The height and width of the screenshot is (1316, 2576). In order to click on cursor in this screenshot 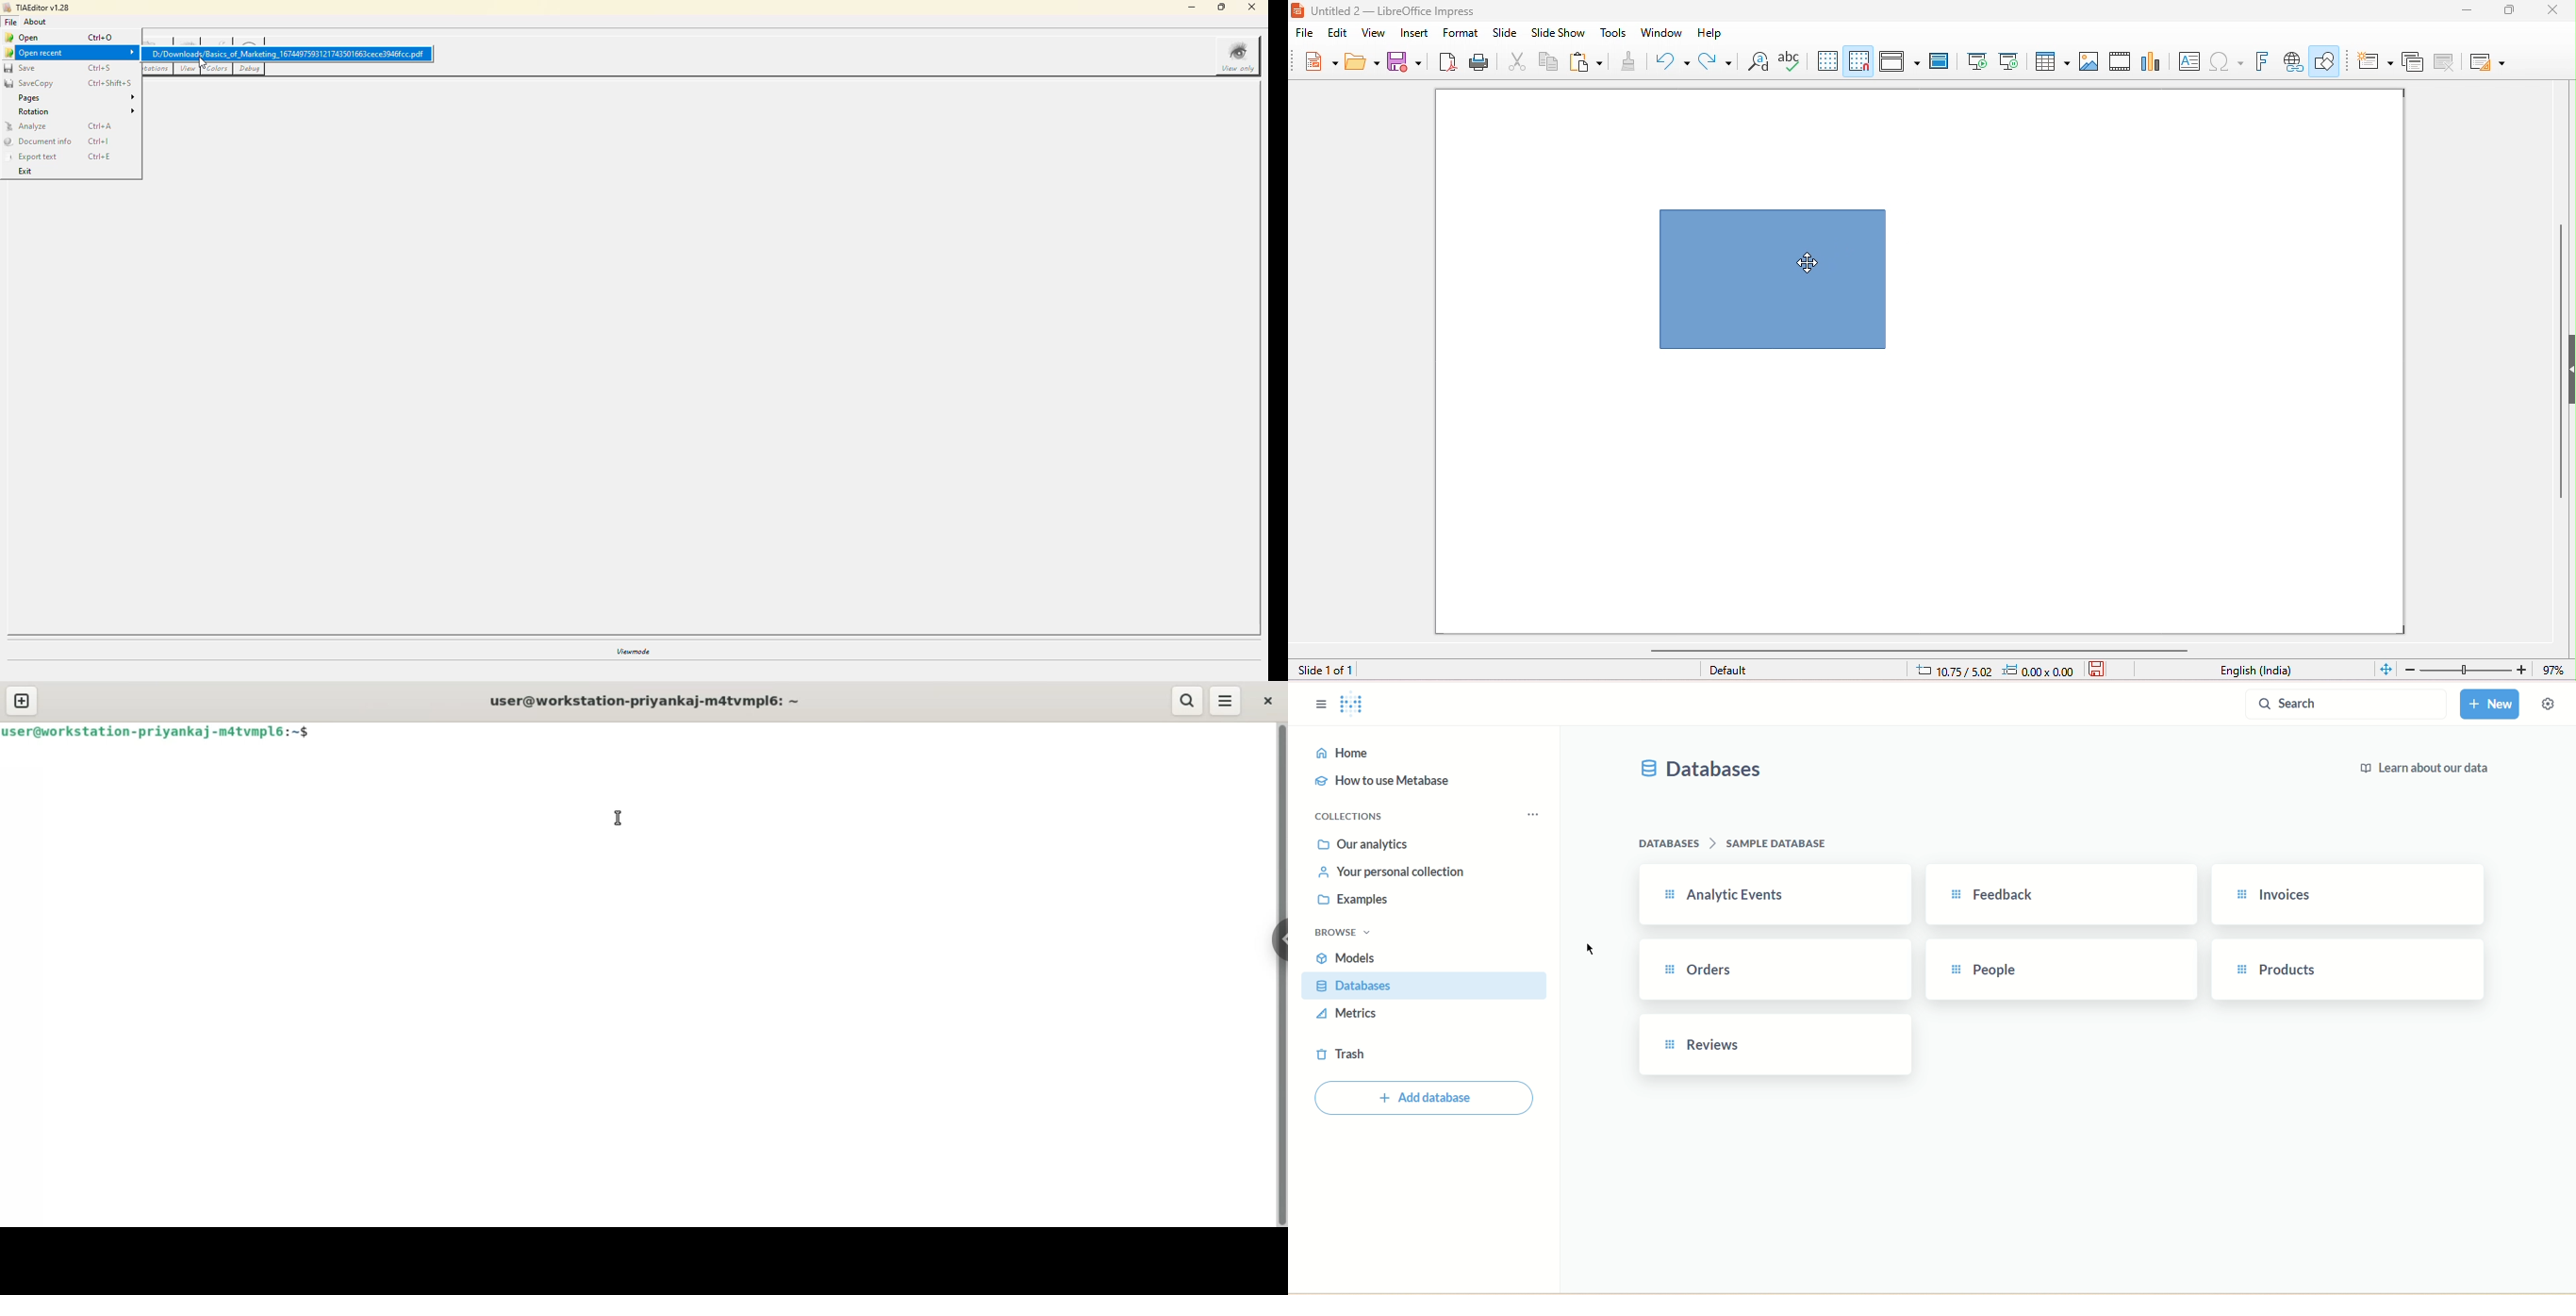, I will do `click(618, 817)`.